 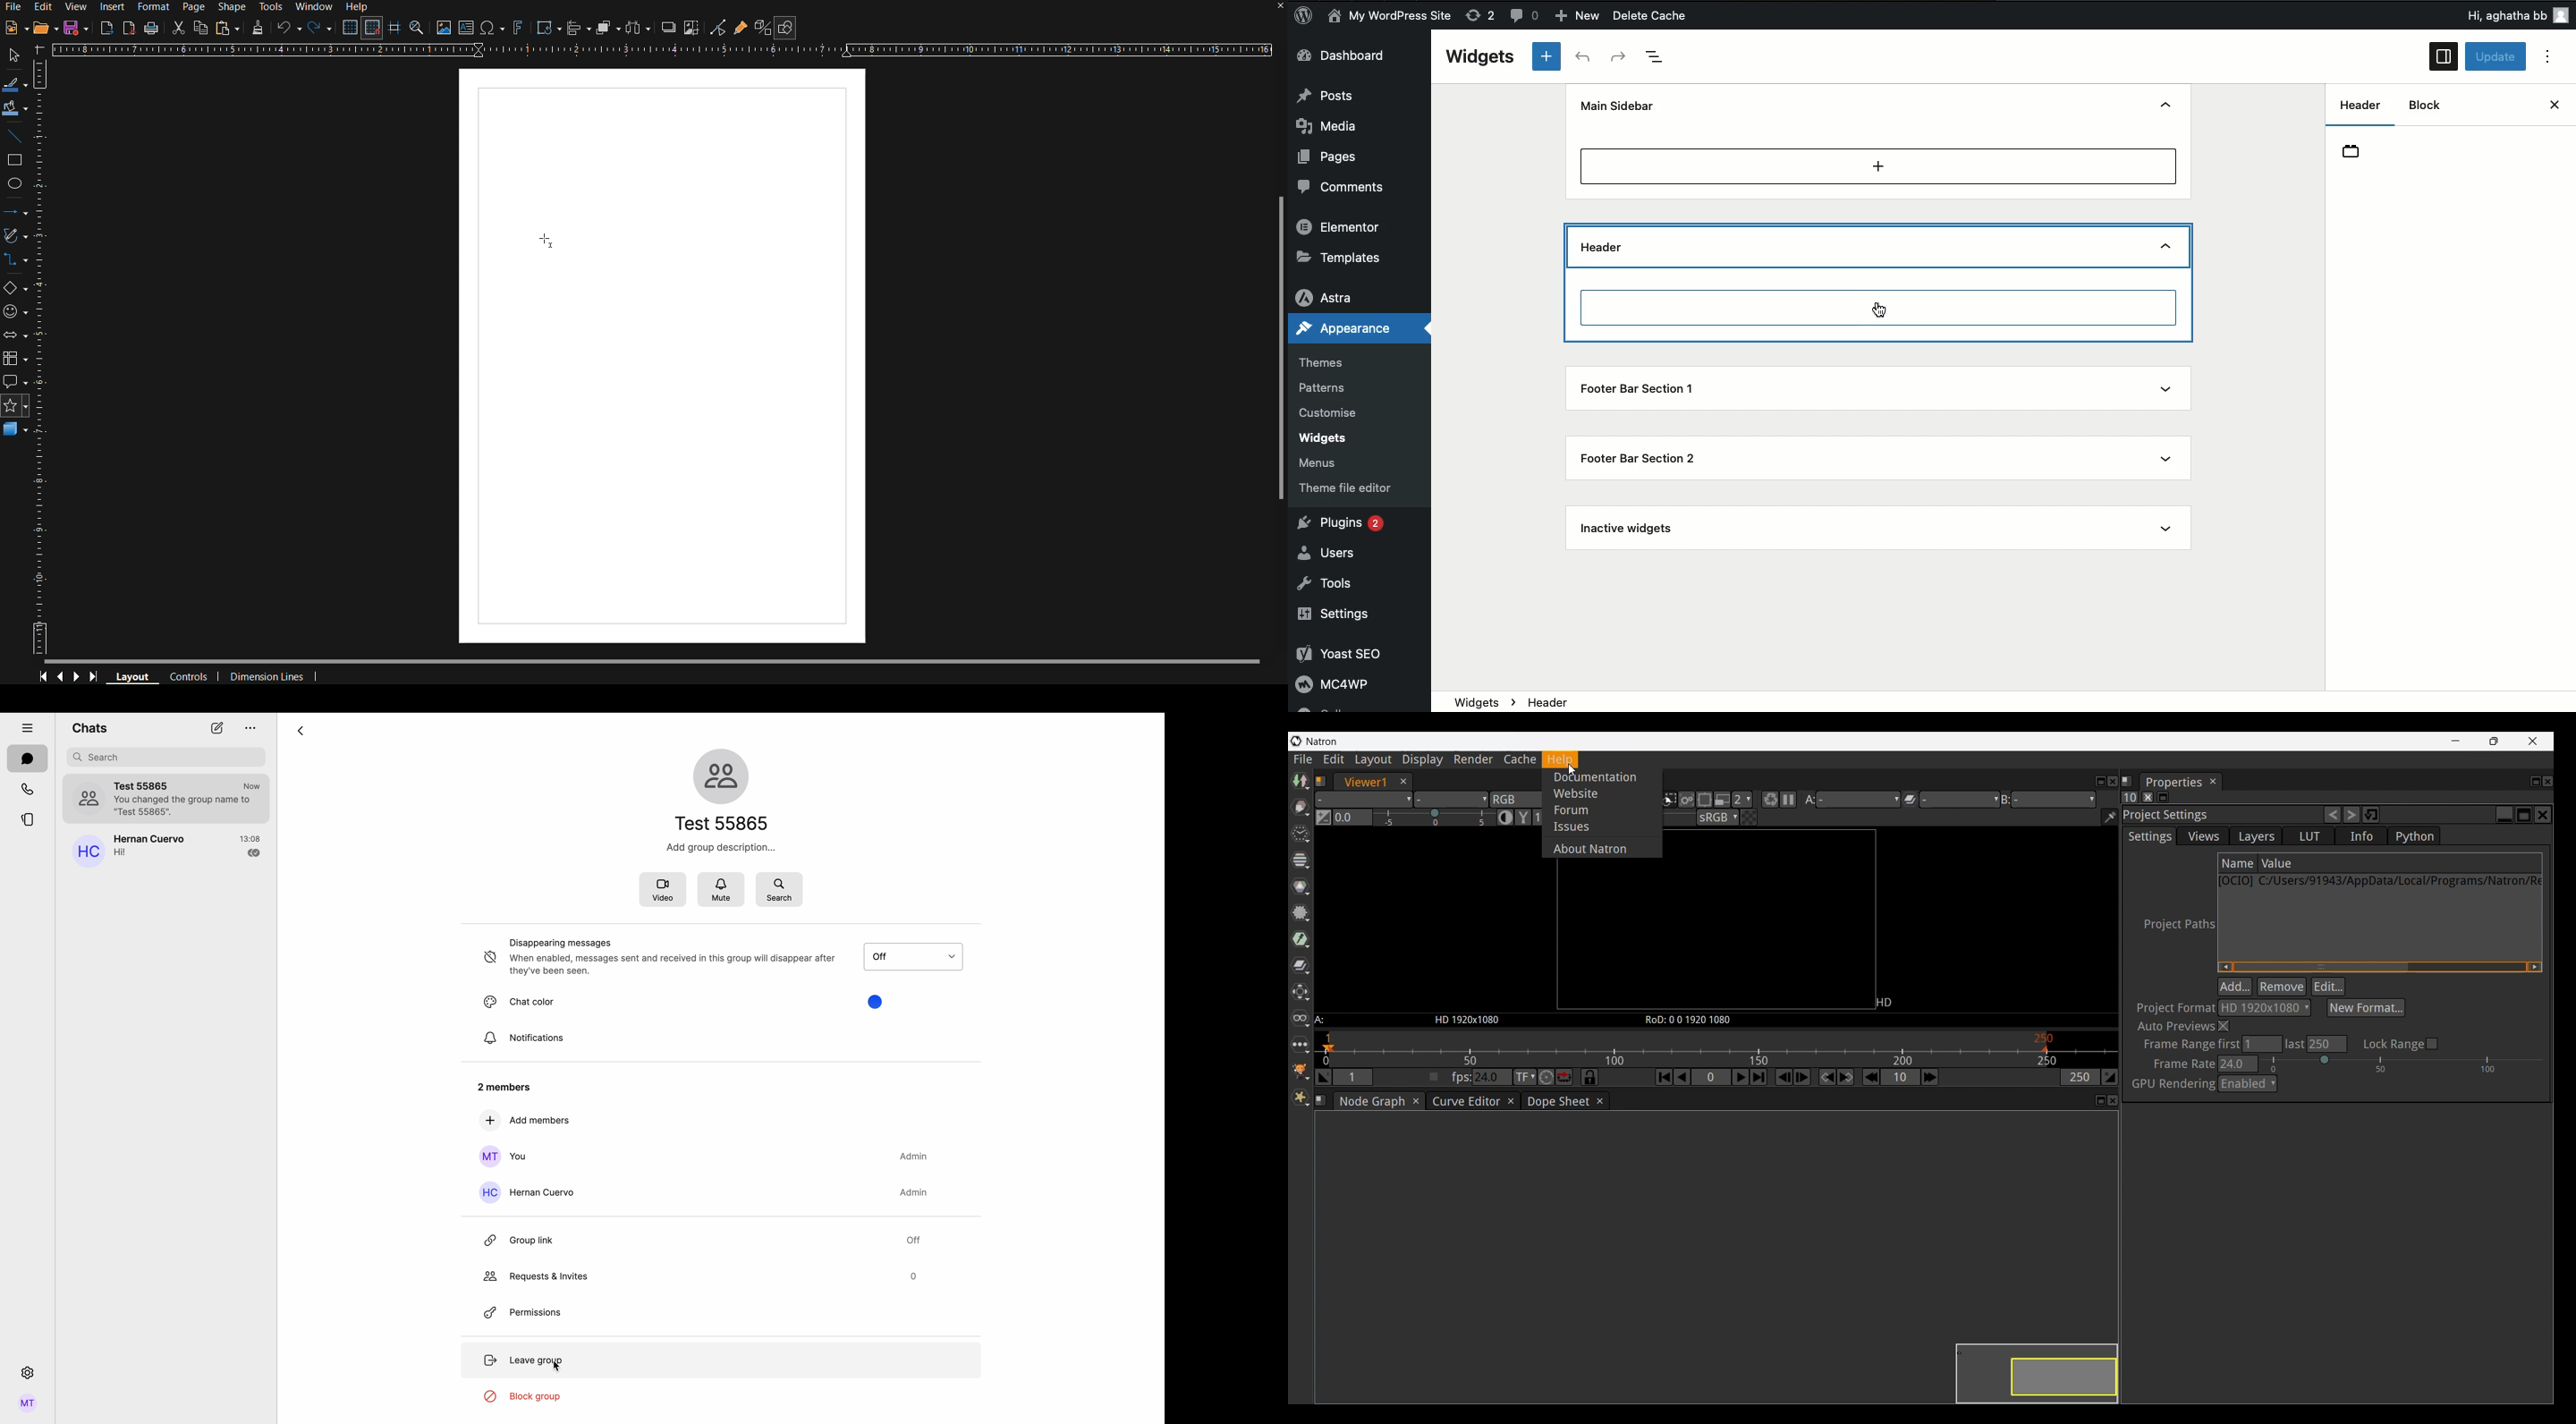 What do you see at coordinates (17, 238) in the screenshot?
I see `Vectors` at bounding box center [17, 238].